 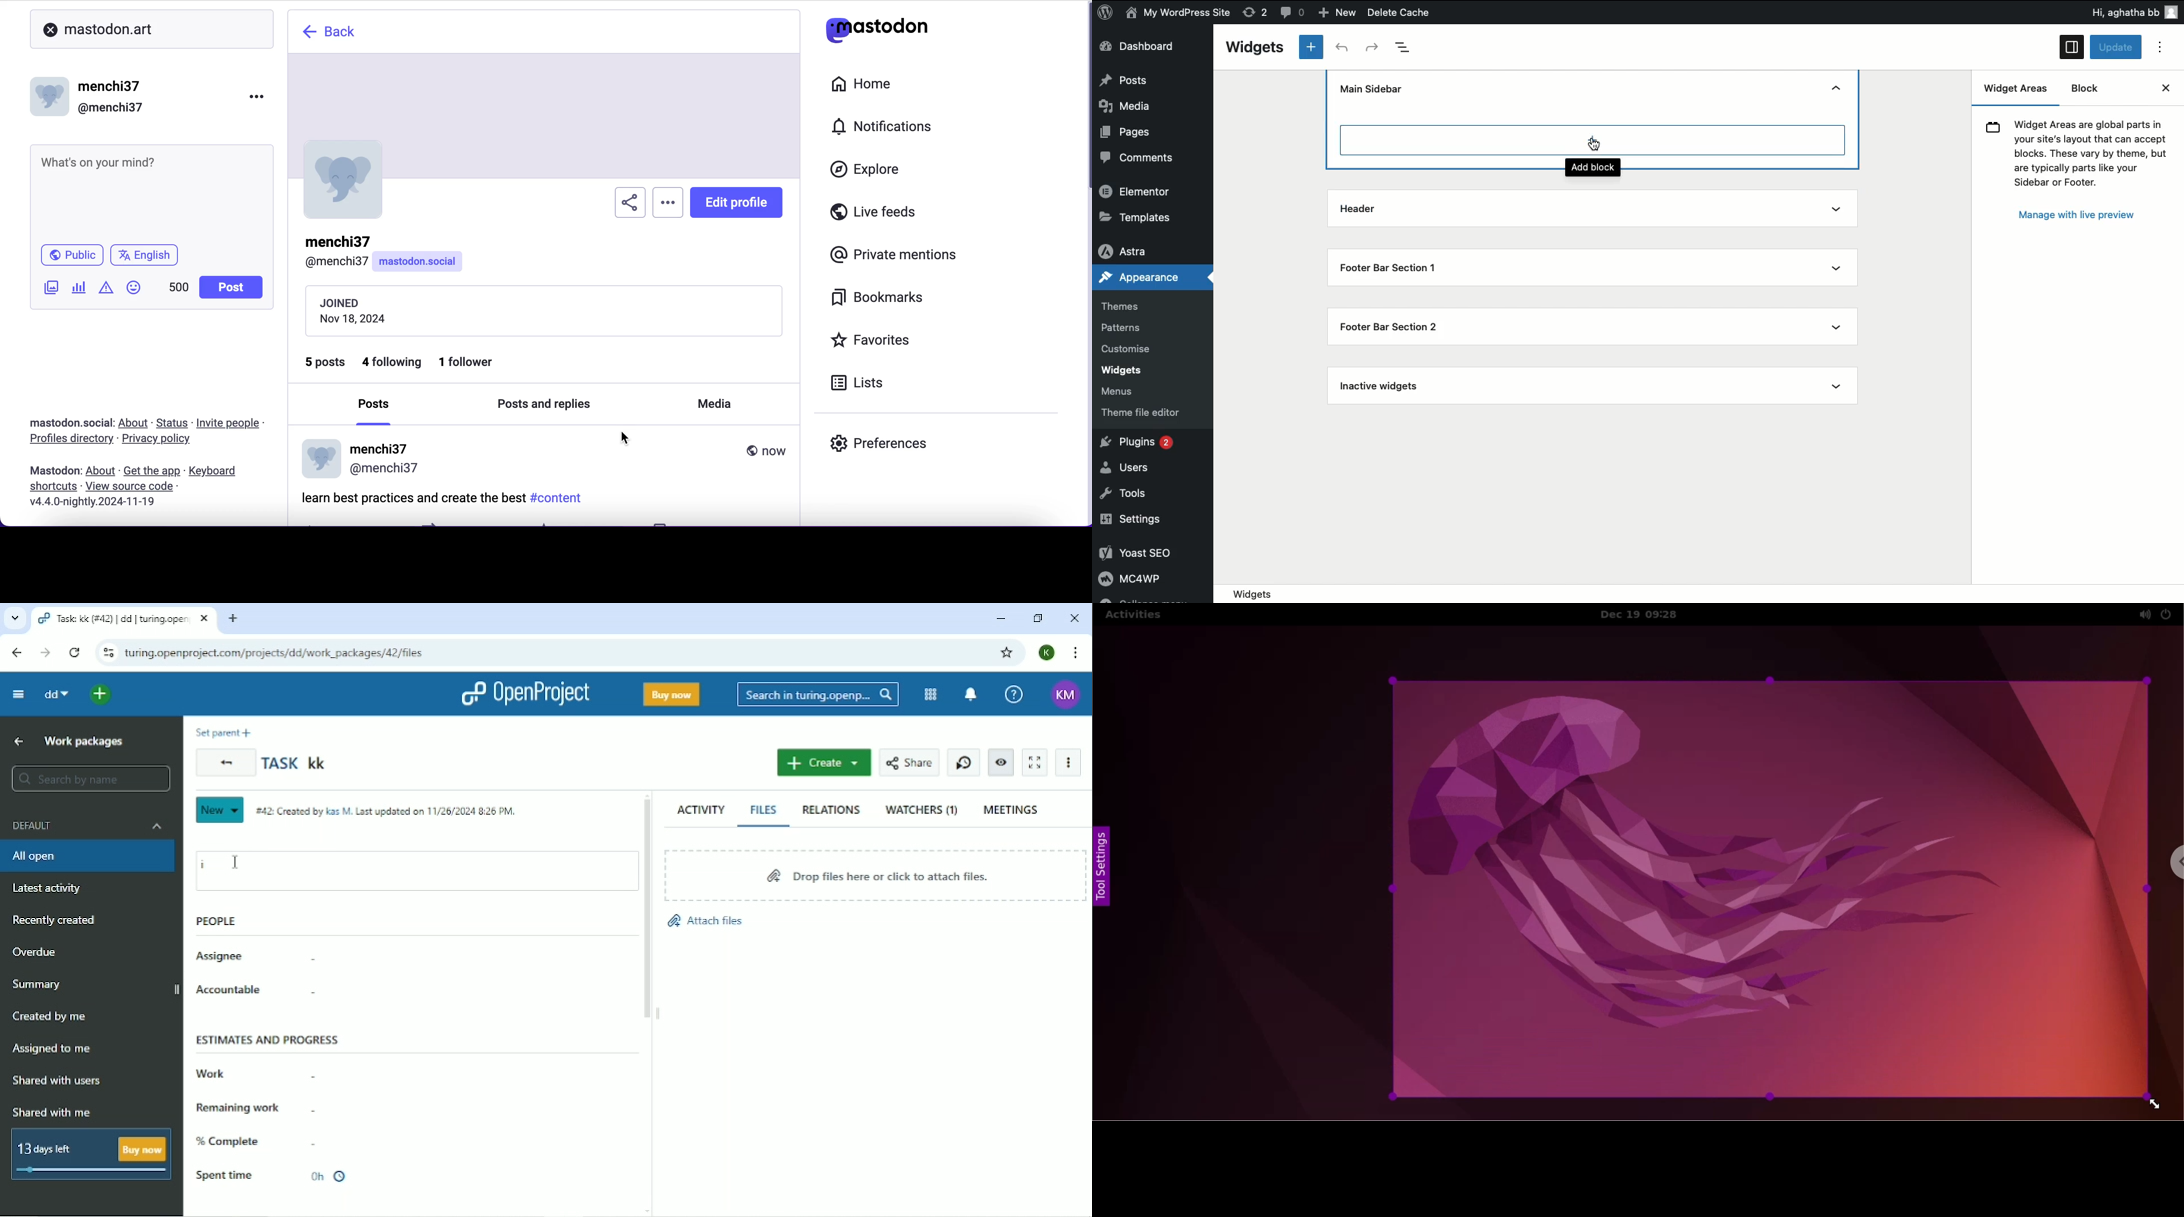 What do you see at coordinates (325, 362) in the screenshot?
I see `5 posts` at bounding box center [325, 362].